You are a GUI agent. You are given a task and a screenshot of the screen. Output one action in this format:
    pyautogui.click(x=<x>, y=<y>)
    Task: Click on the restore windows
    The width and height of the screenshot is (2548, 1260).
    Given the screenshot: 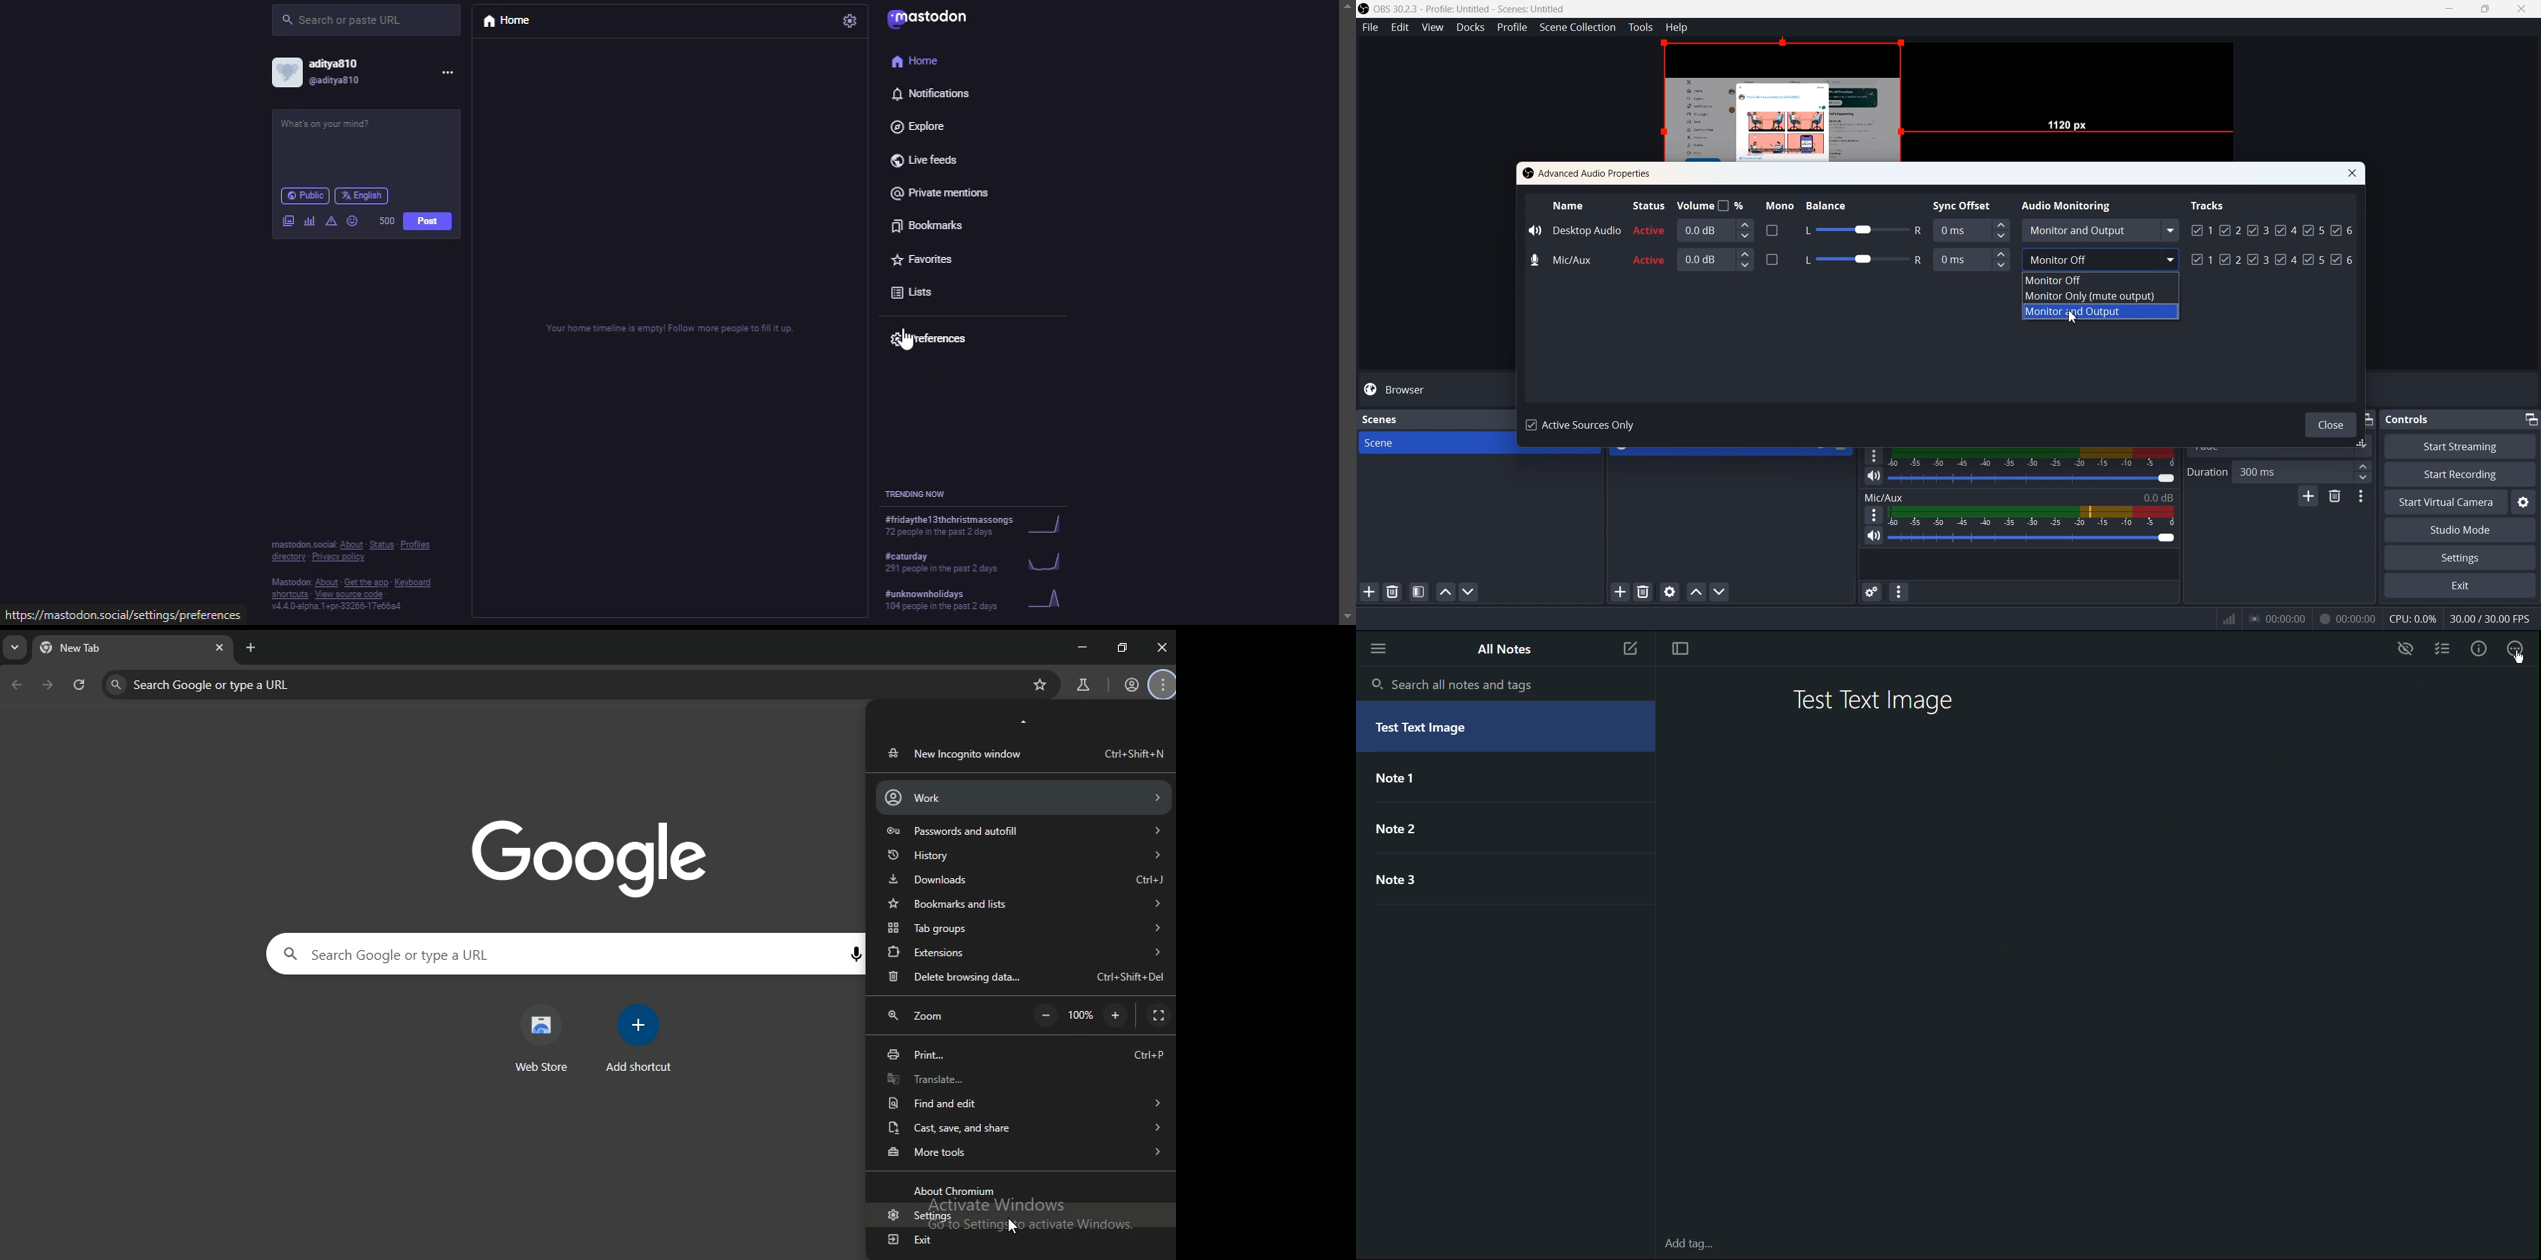 What is the action you would take?
    pyautogui.click(x=1124, y=647)
    